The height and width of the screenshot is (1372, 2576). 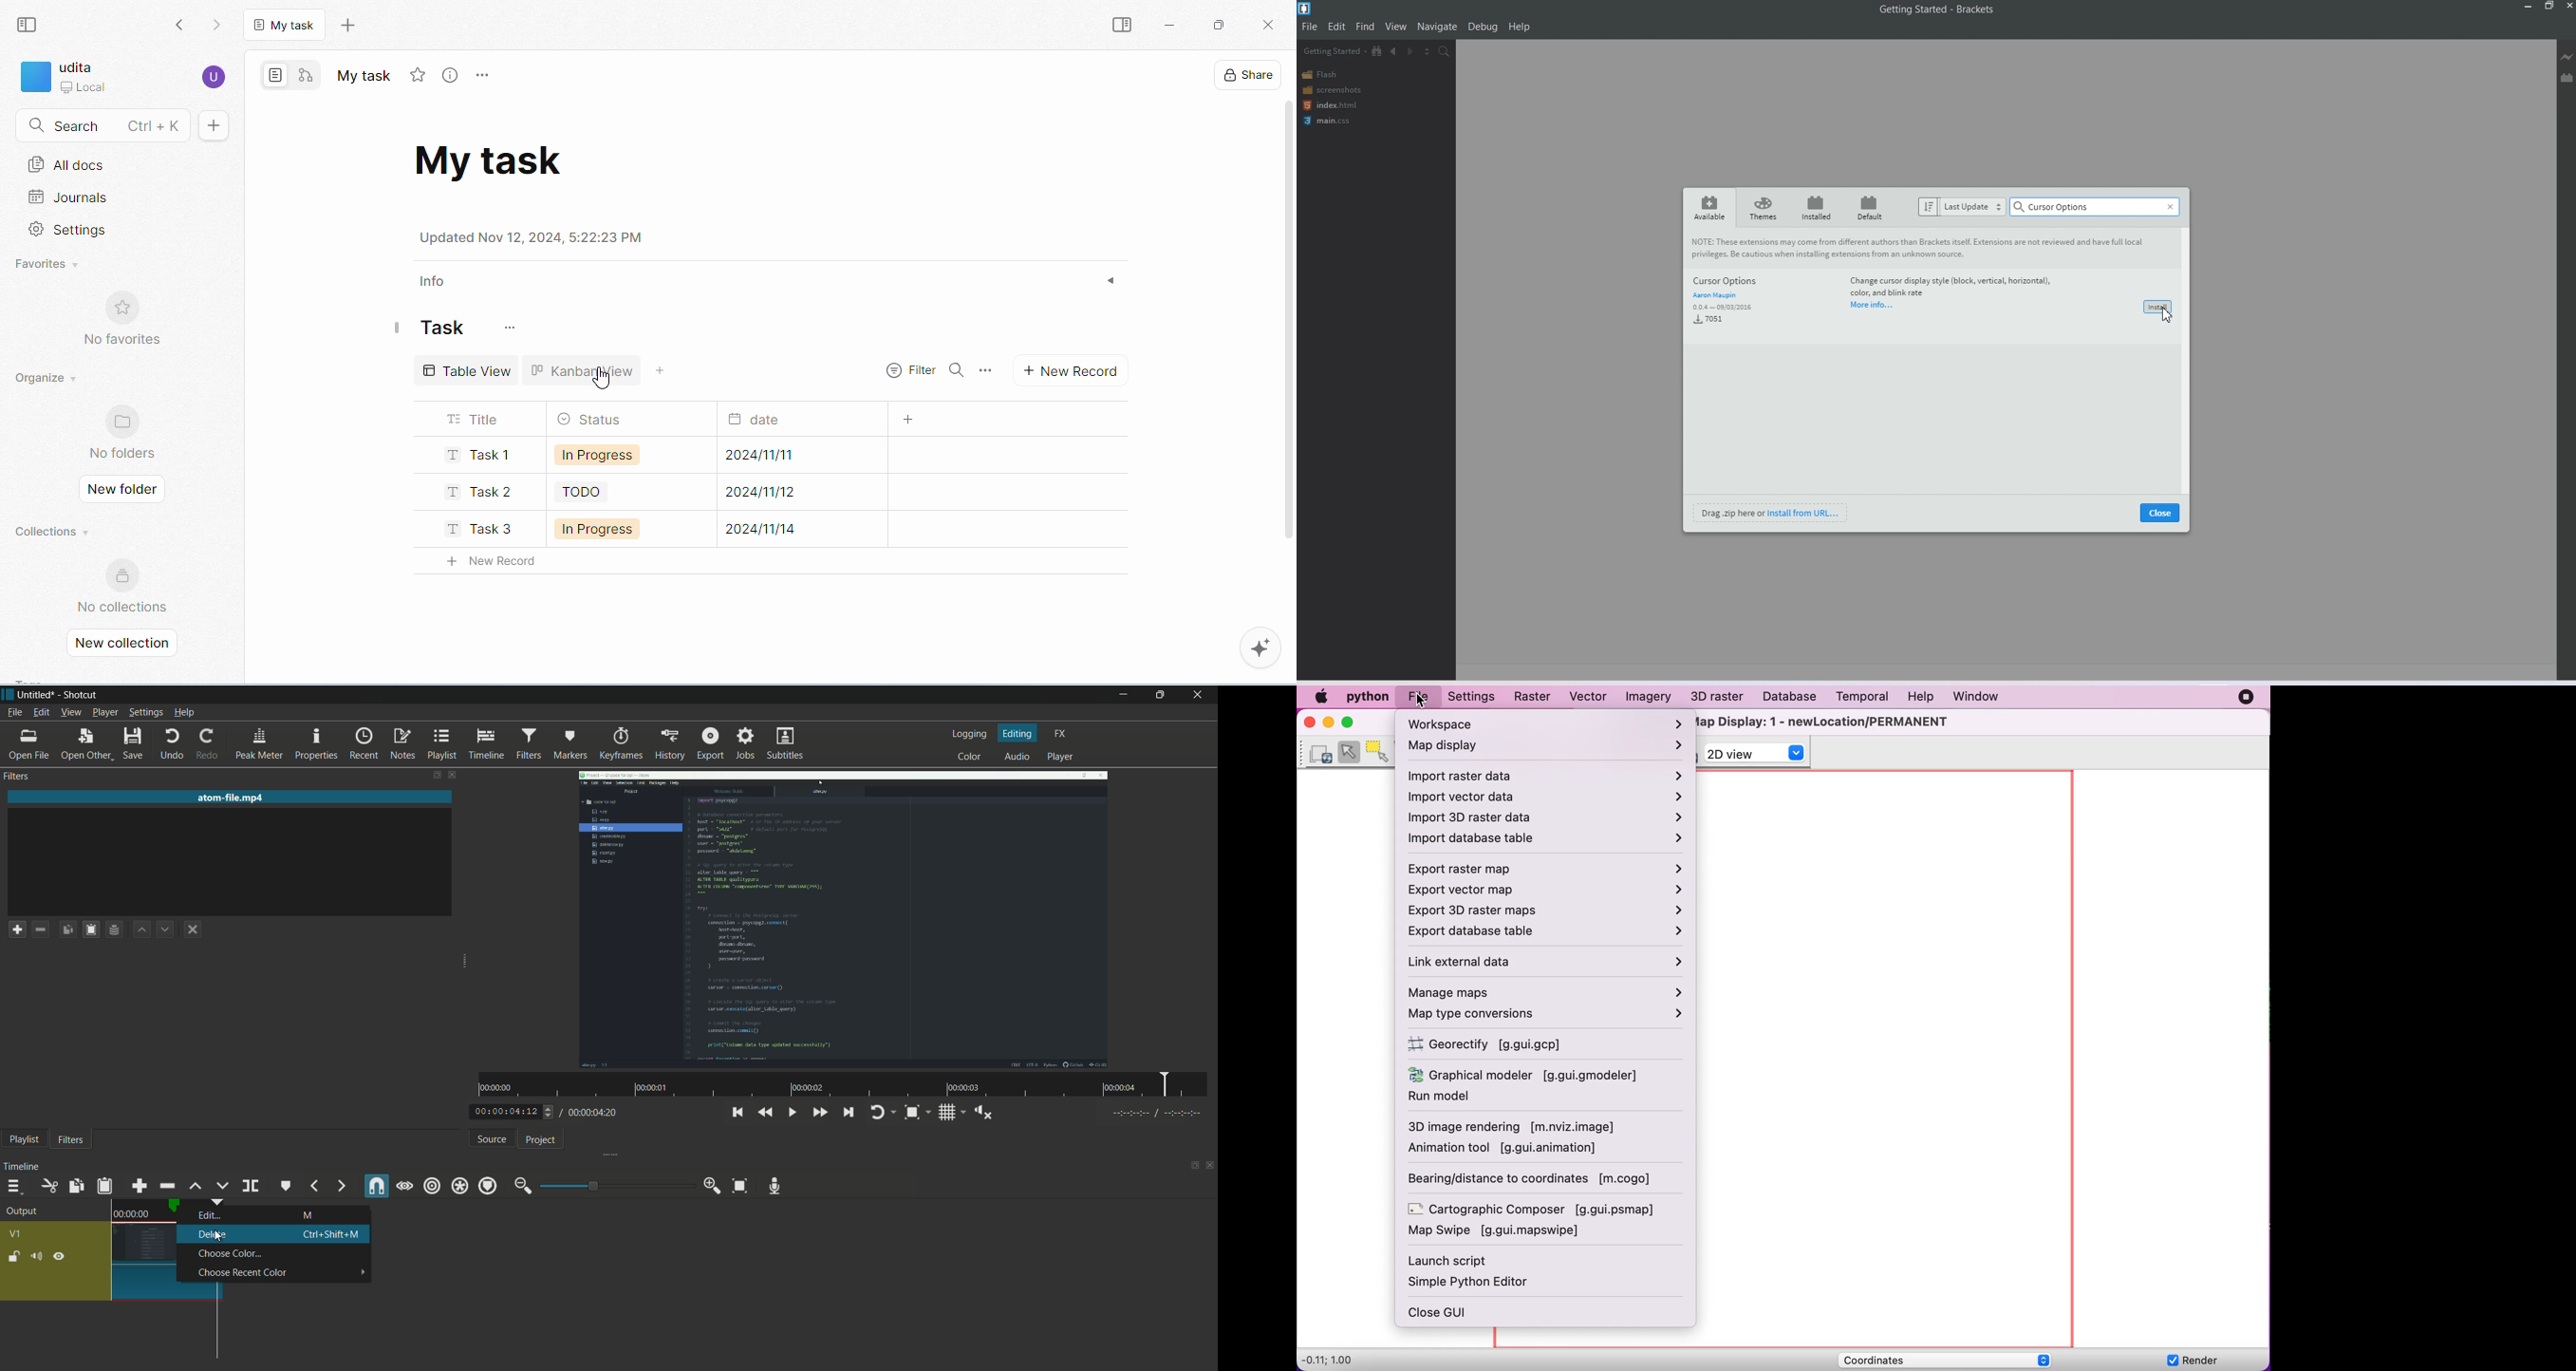 I want to click on toggle grid, so click(x=947, y=1113).